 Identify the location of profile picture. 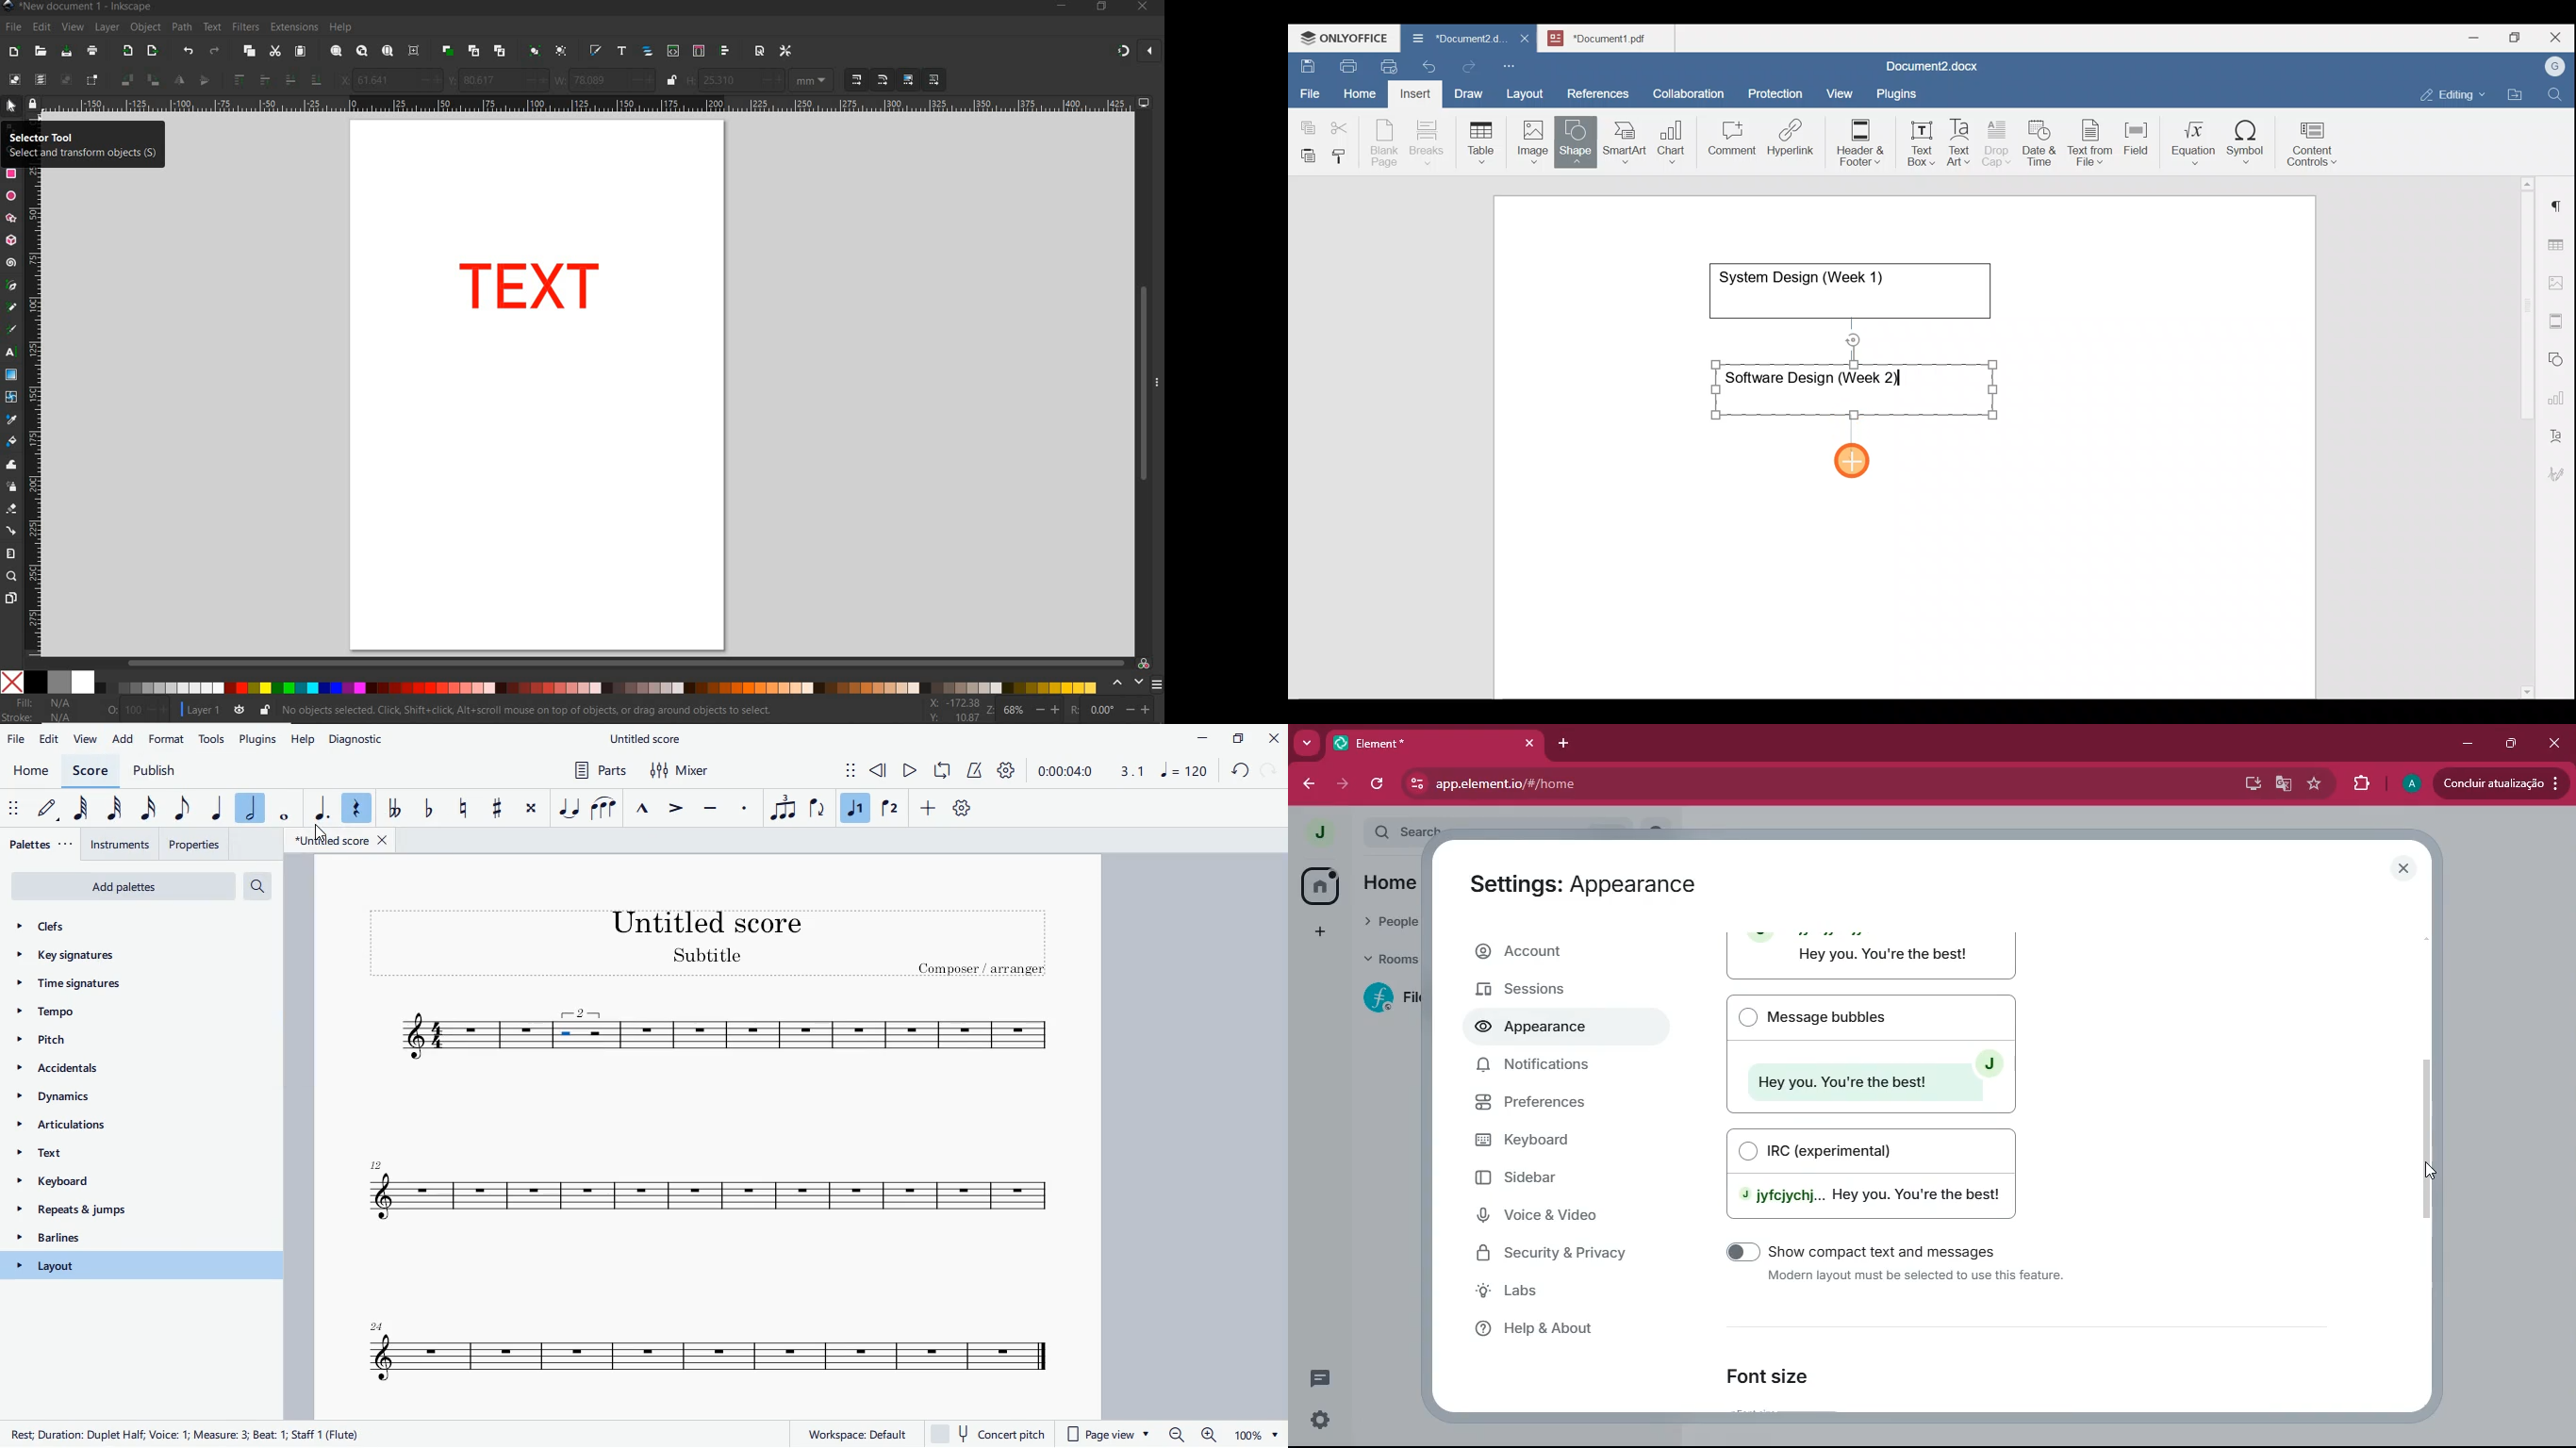
(1317, 831).